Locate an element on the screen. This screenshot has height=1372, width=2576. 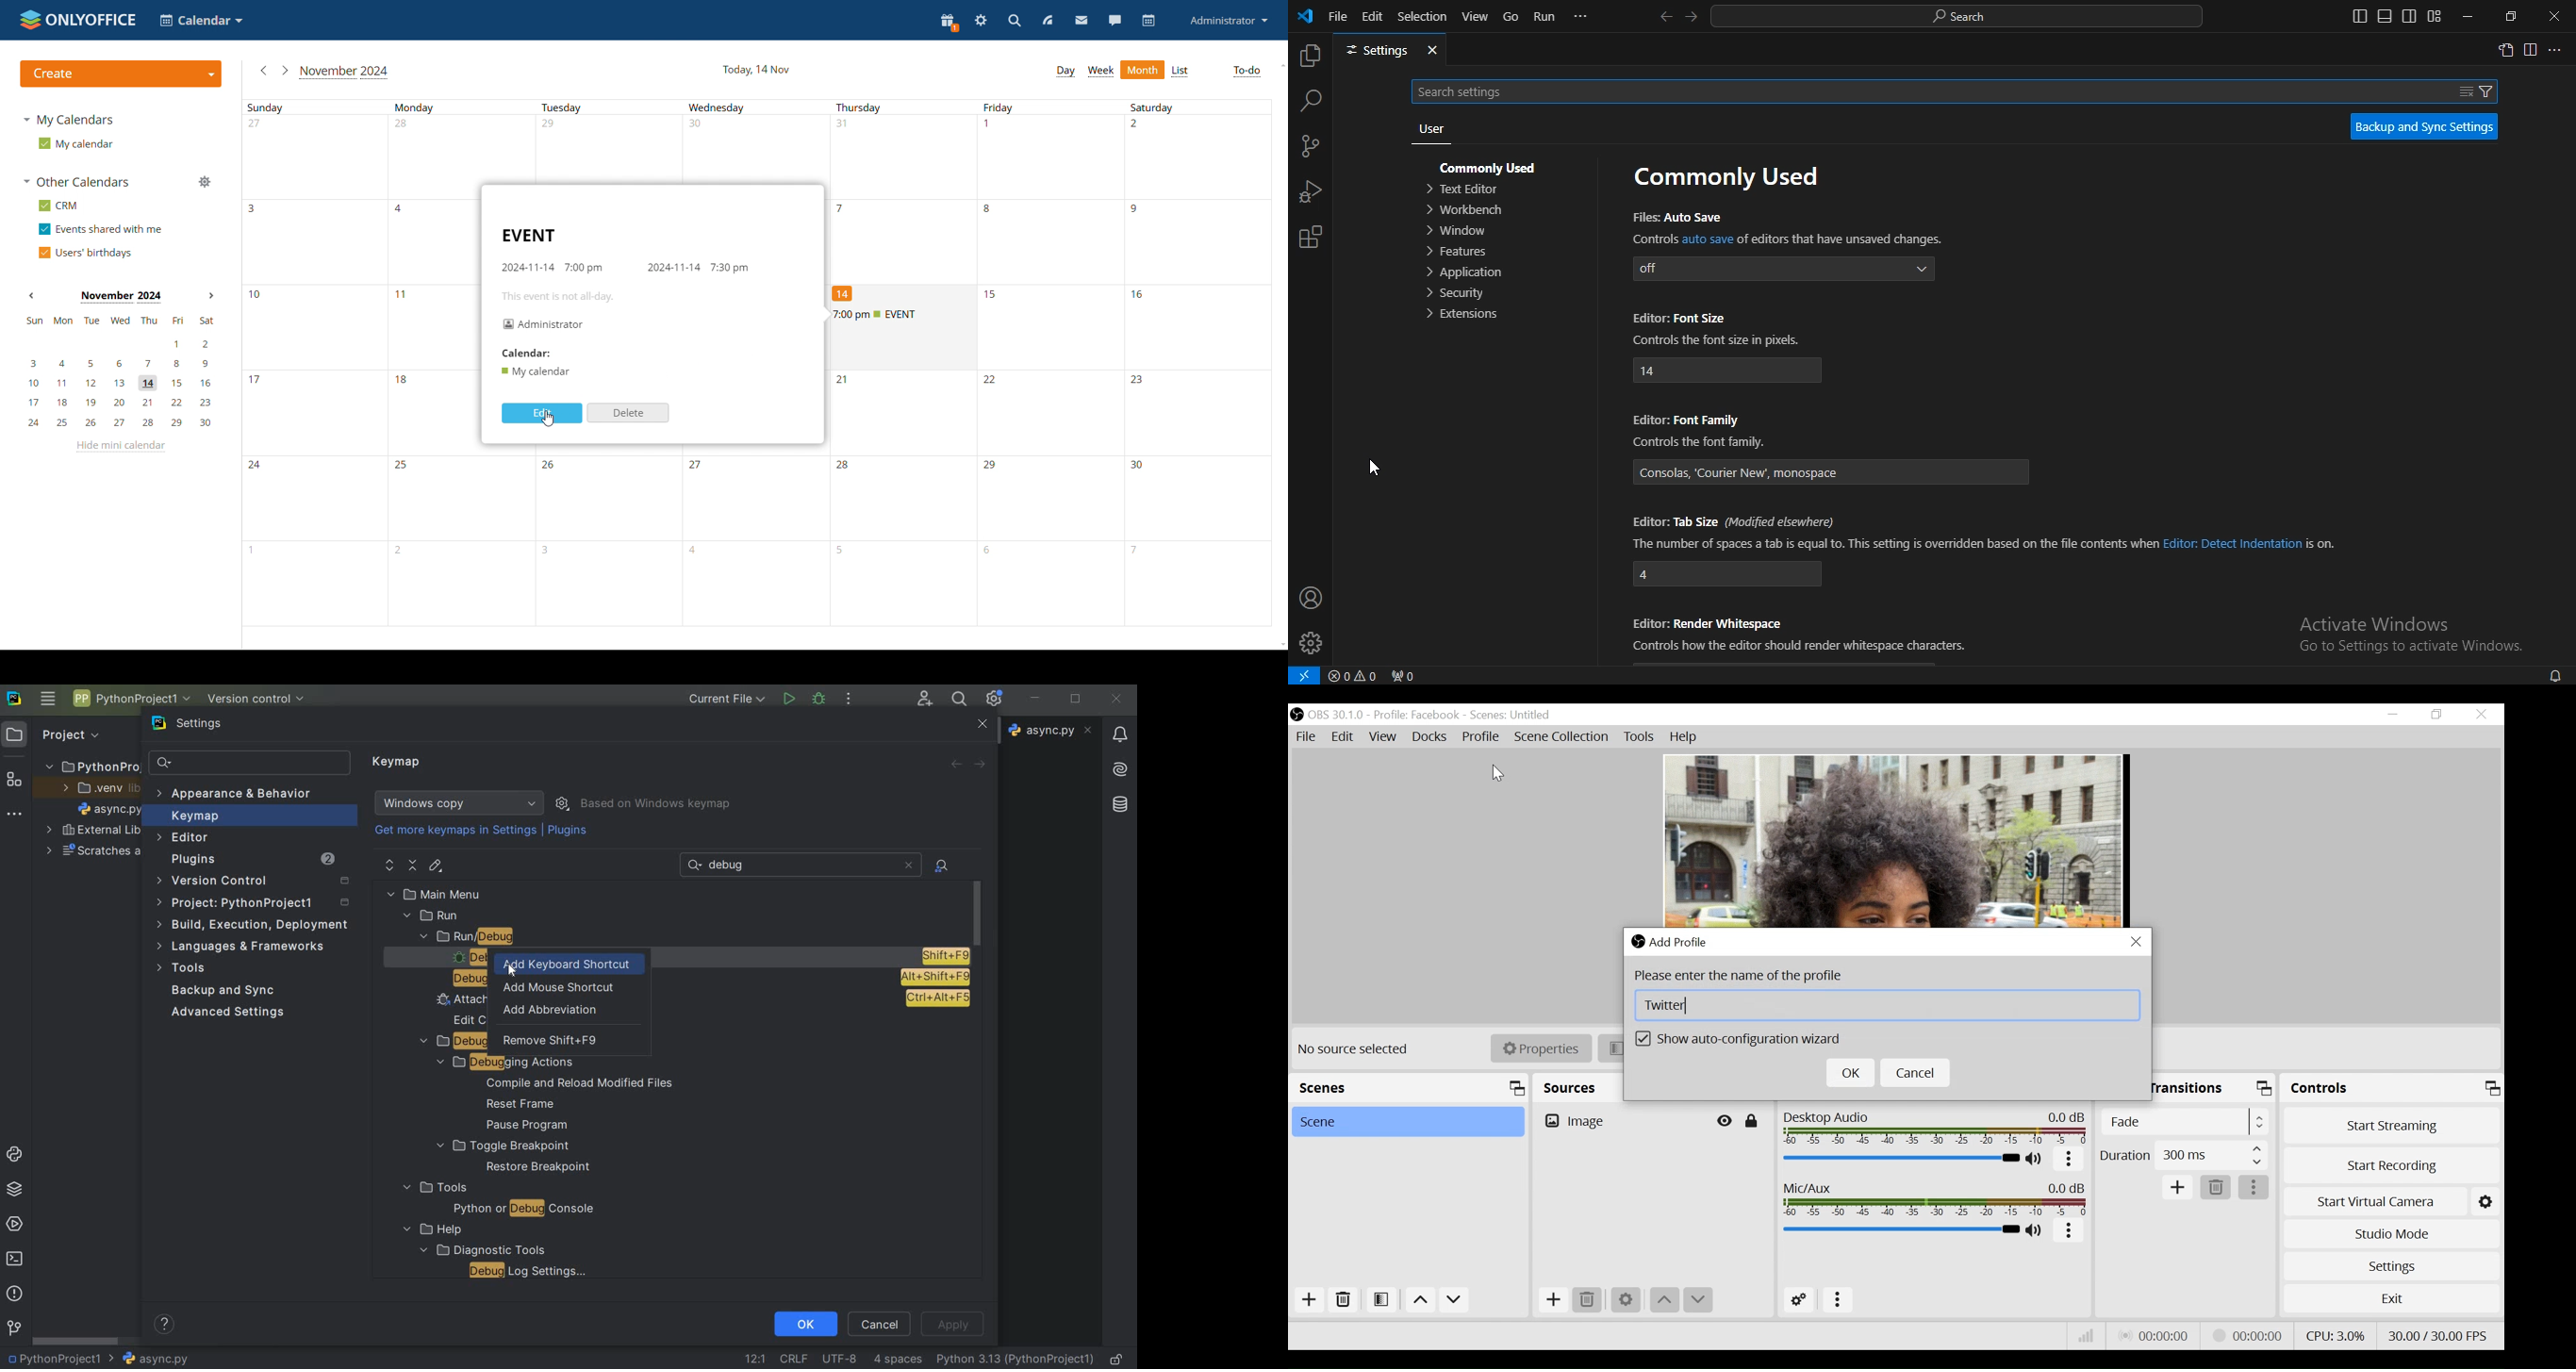
project name is located at coordinates (91, 764).